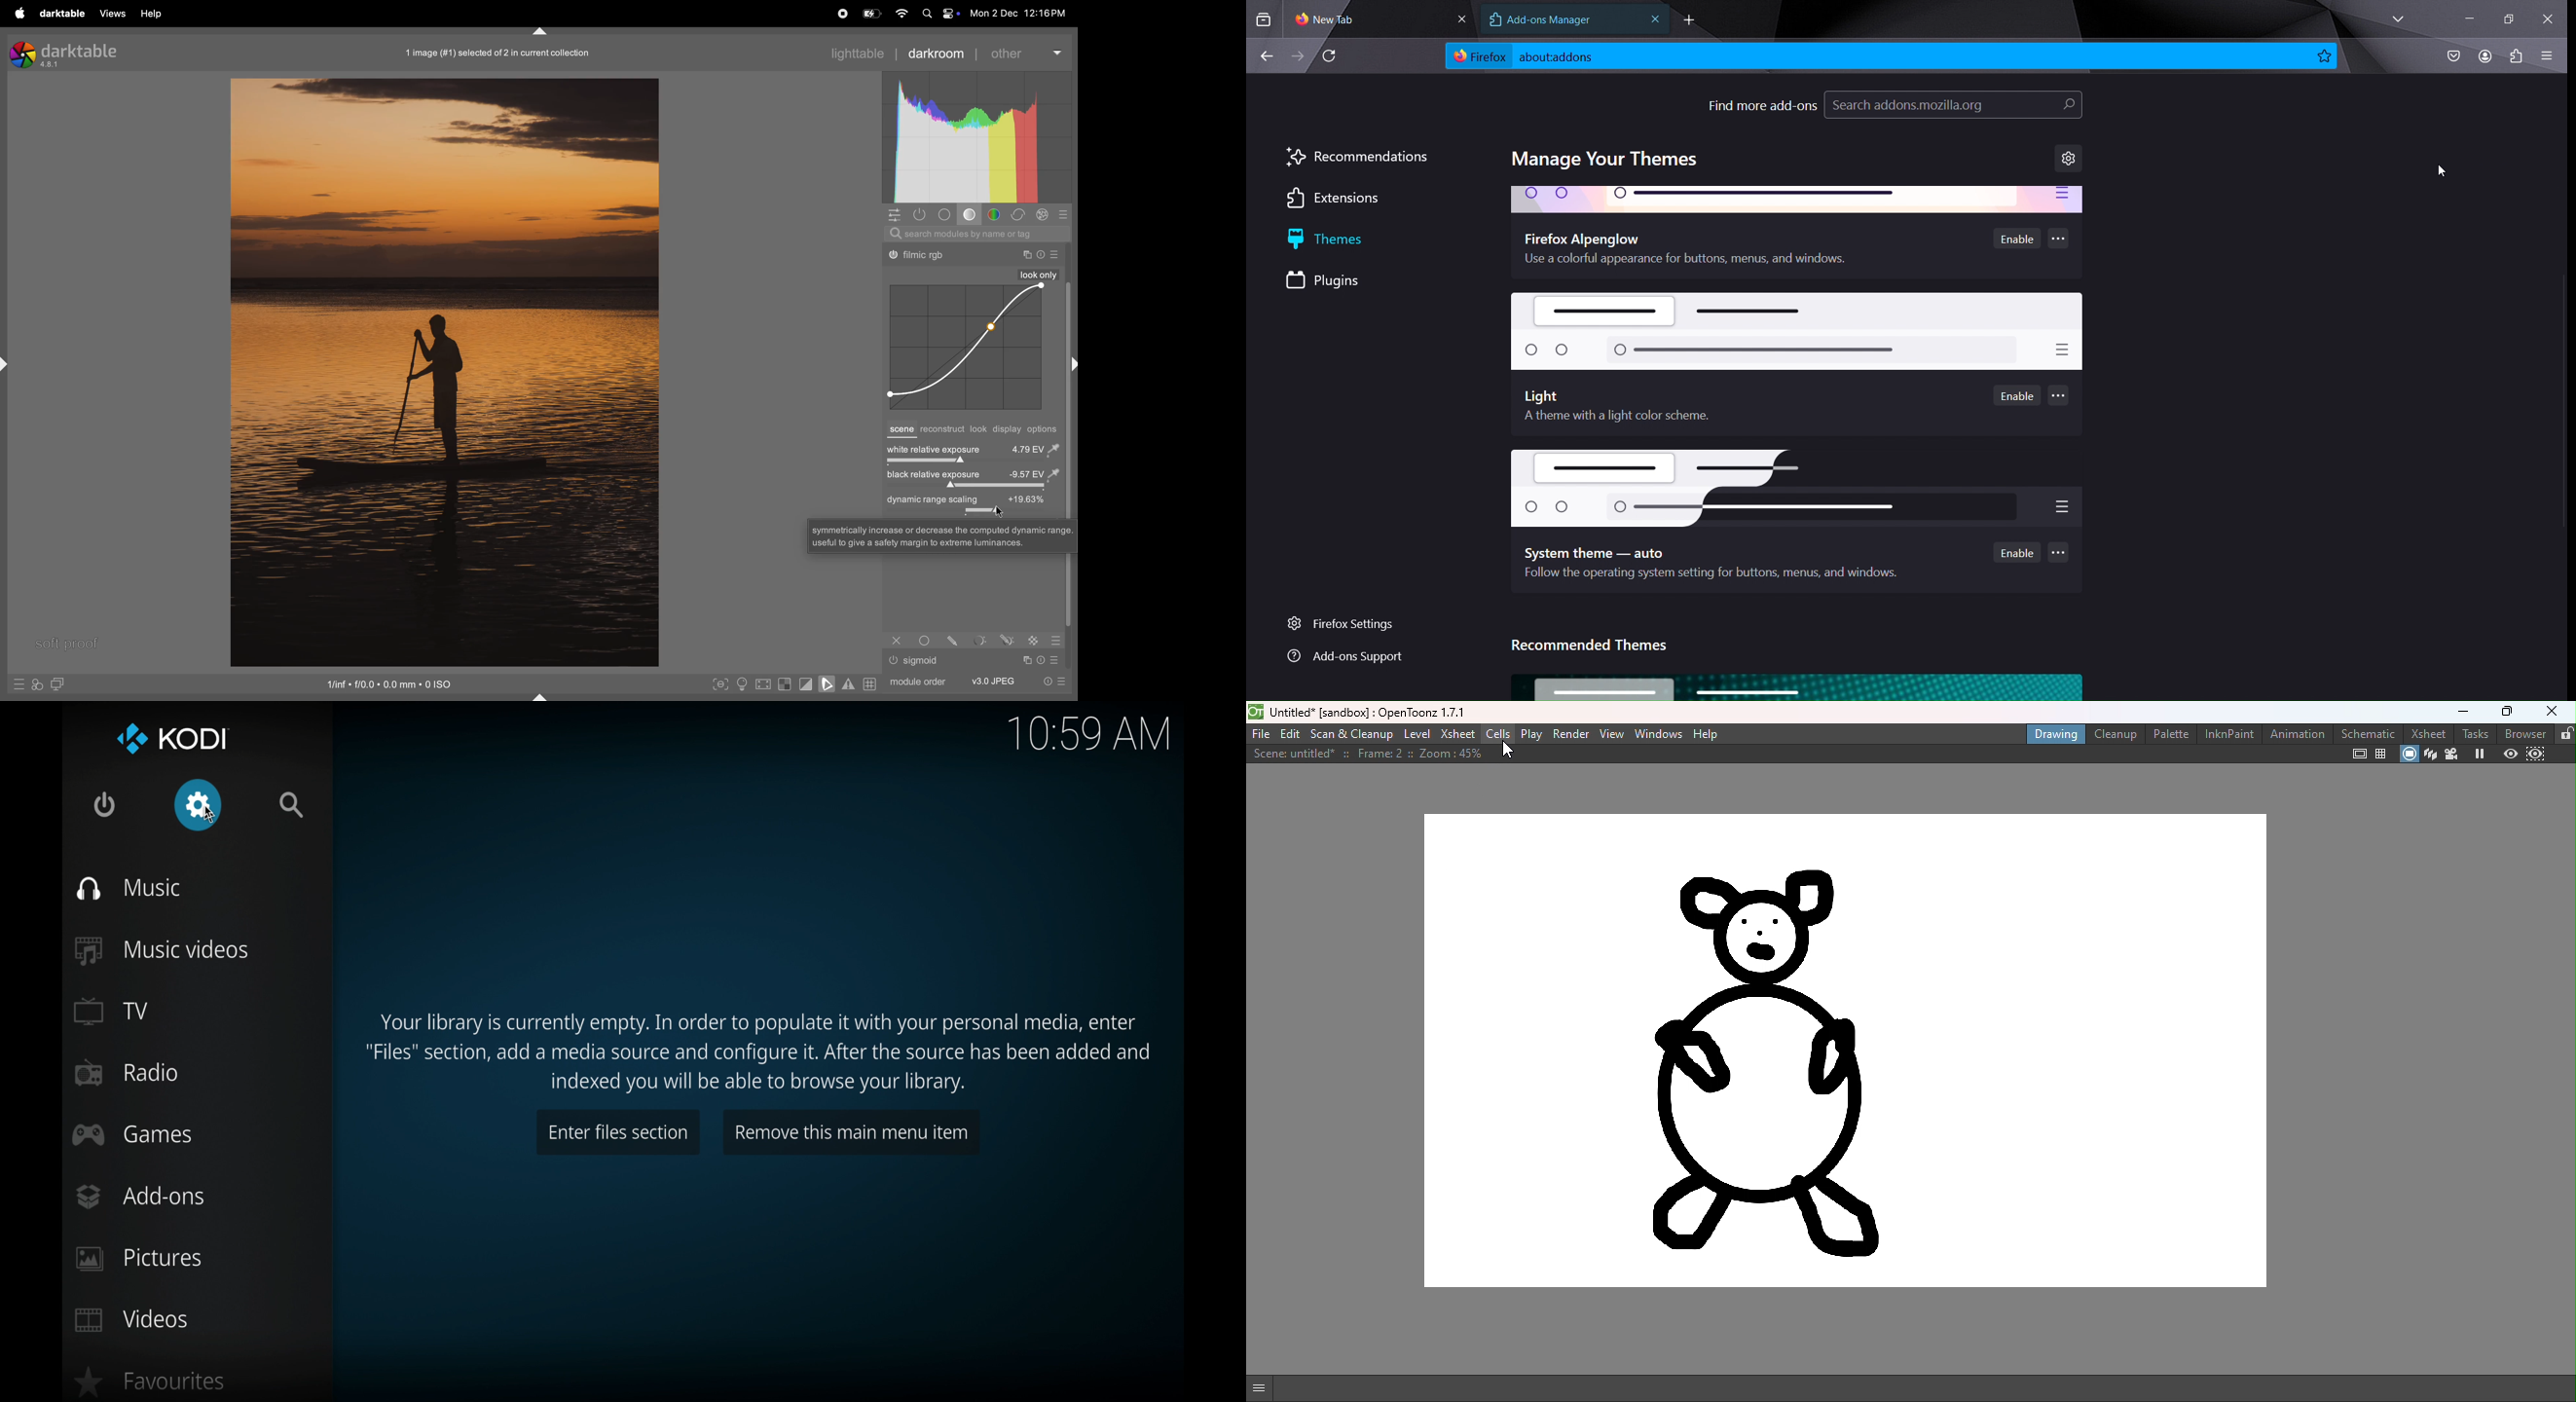 Image resolution: width=2576 pixels, height=1428 pixels. I want to click on instructions to populate media library, so click(756, 1053).